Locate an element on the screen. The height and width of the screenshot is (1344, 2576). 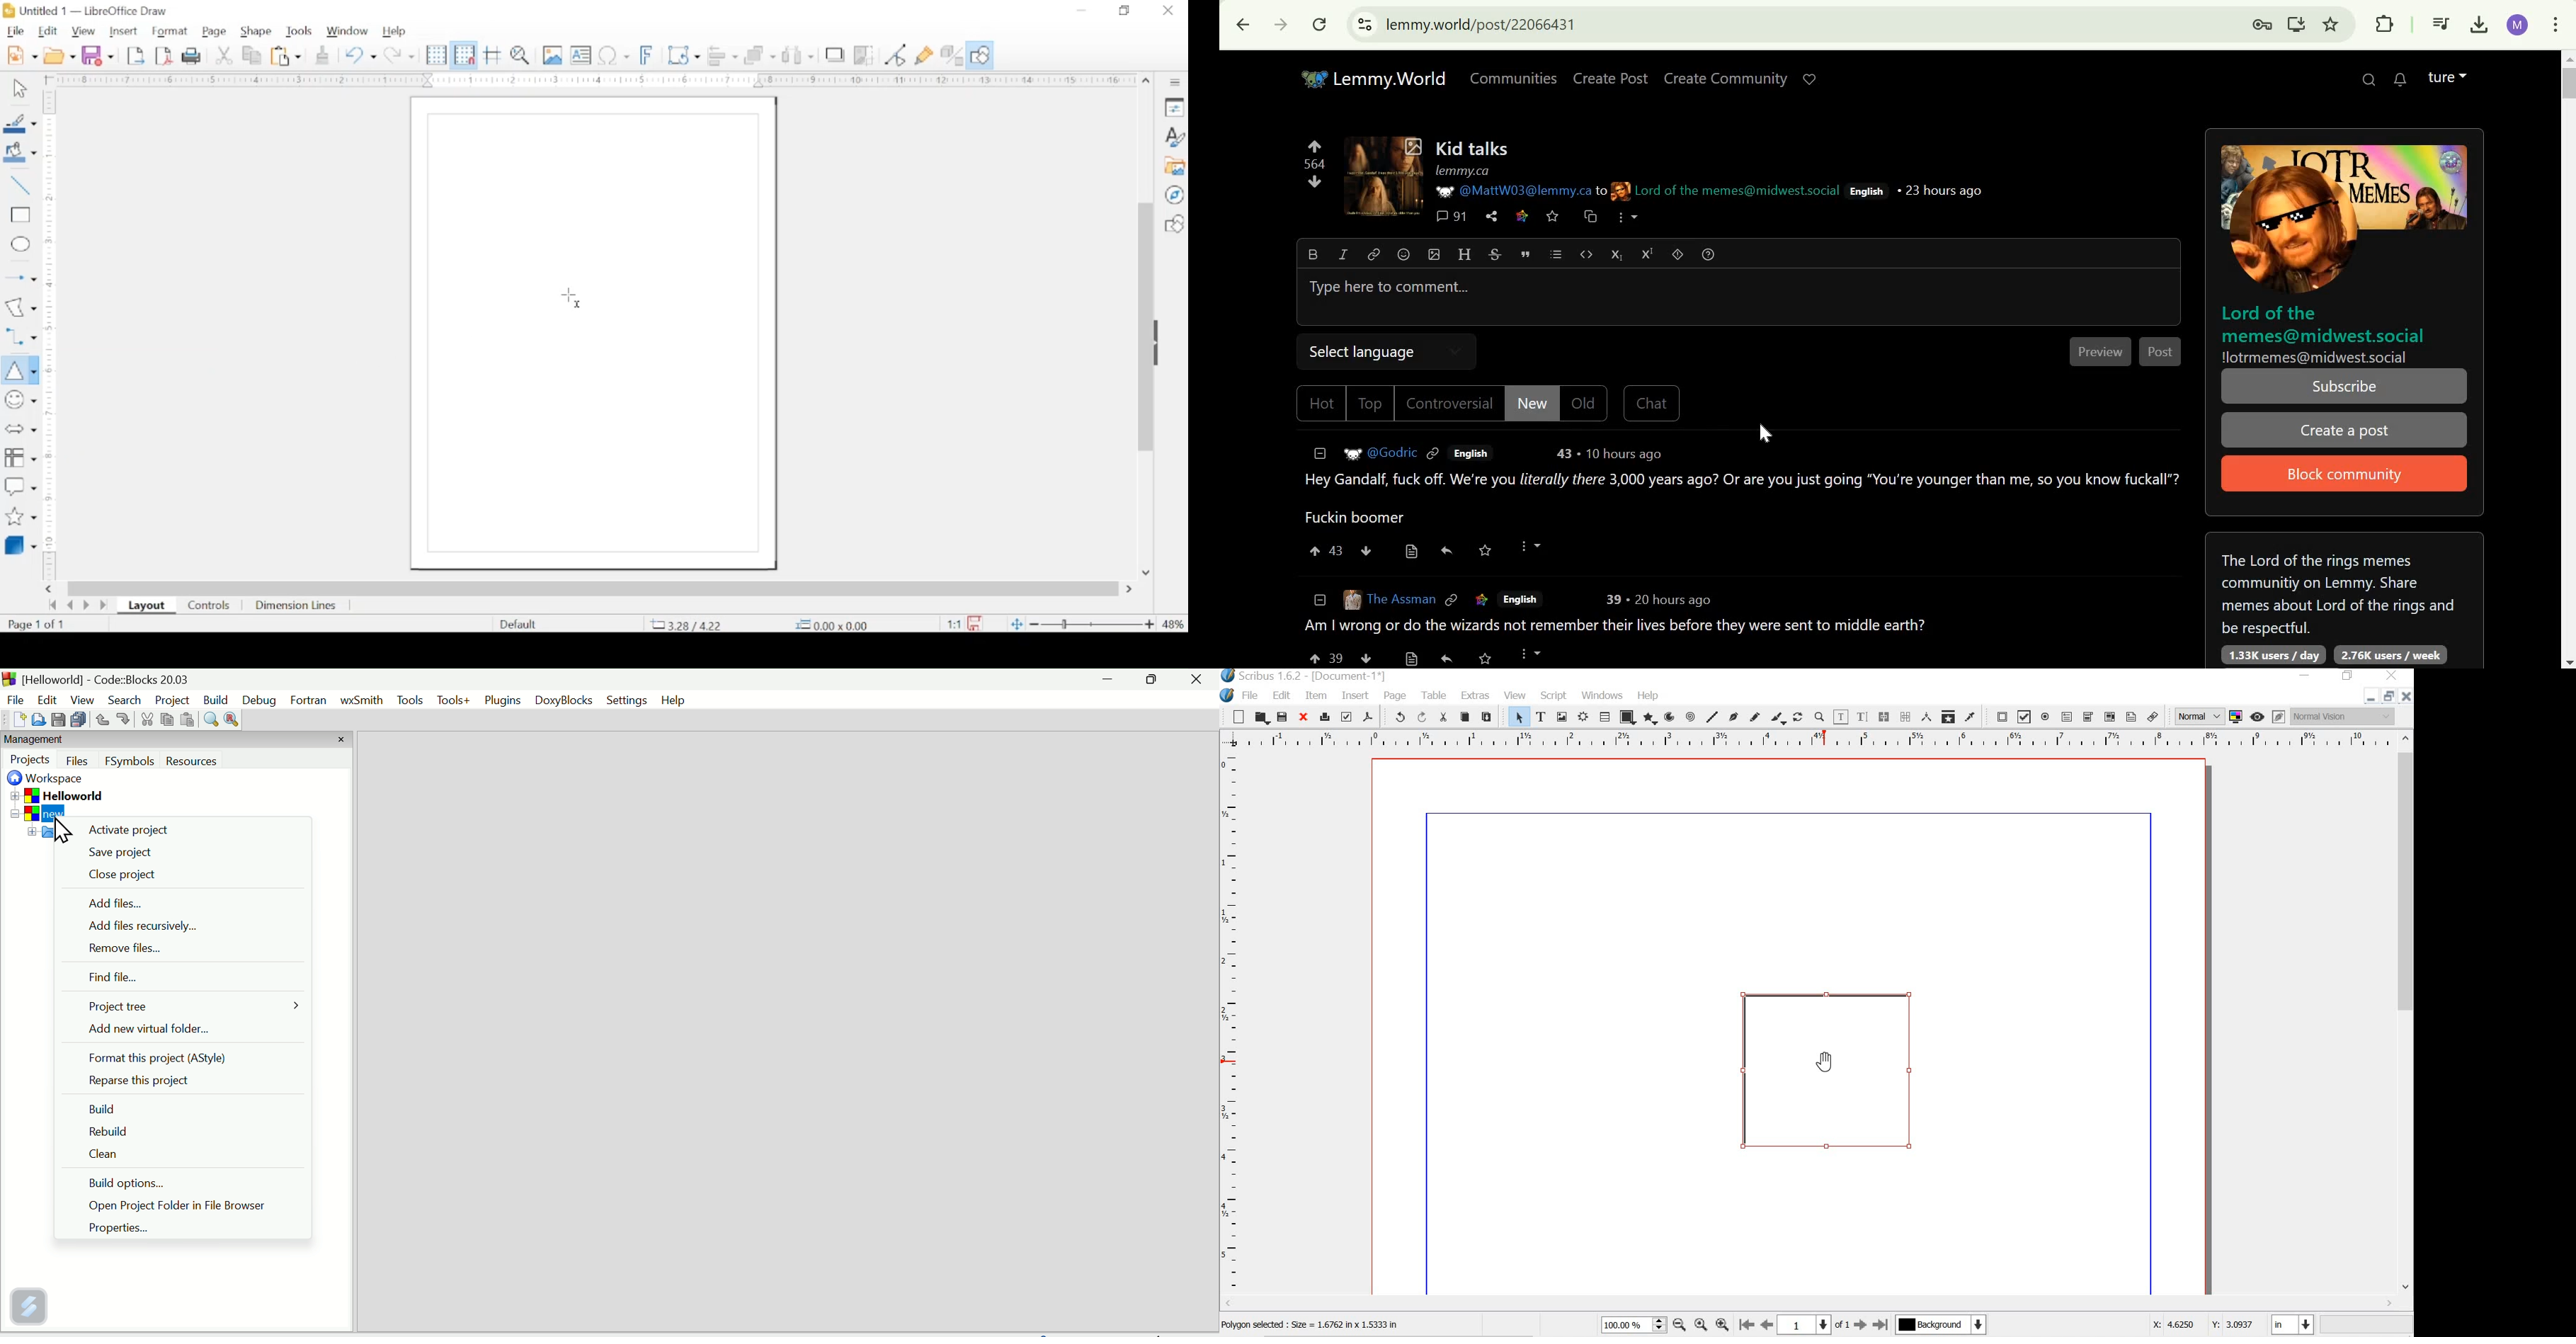
Extensions is located at coordinates (2385, 23).